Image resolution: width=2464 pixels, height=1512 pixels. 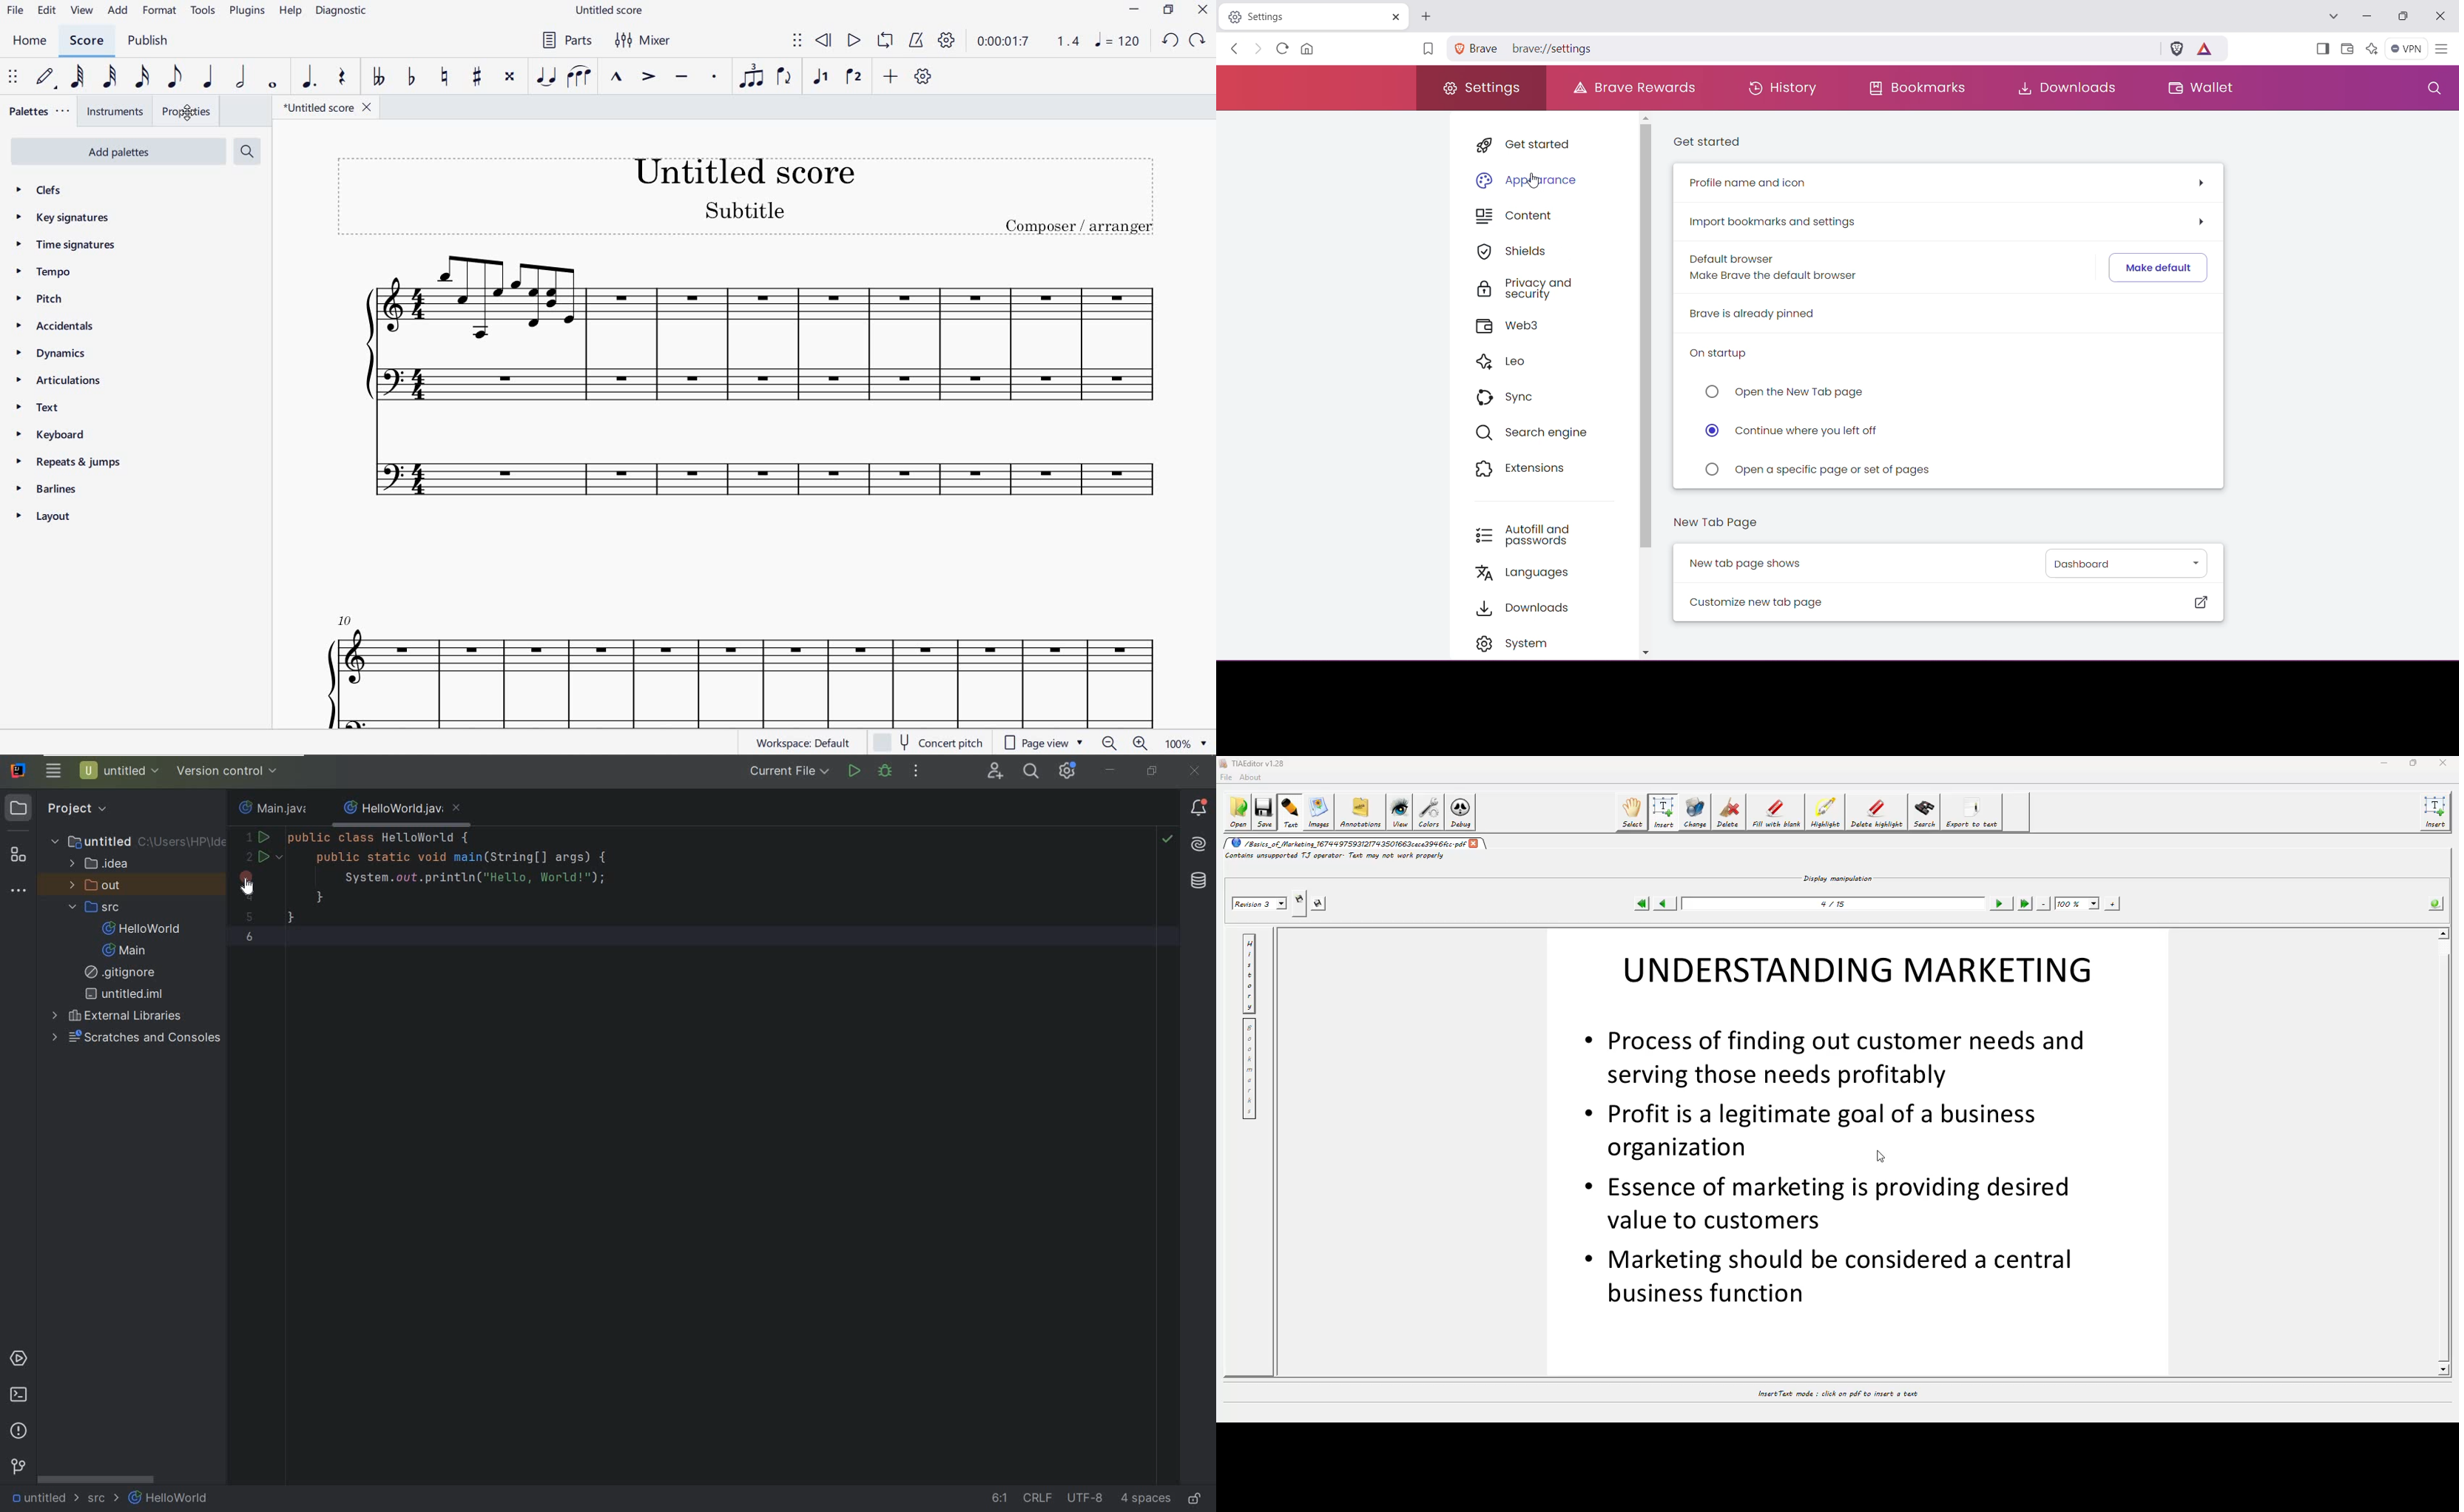 I want to click on VOICE 1, so click(x=818, y=78).